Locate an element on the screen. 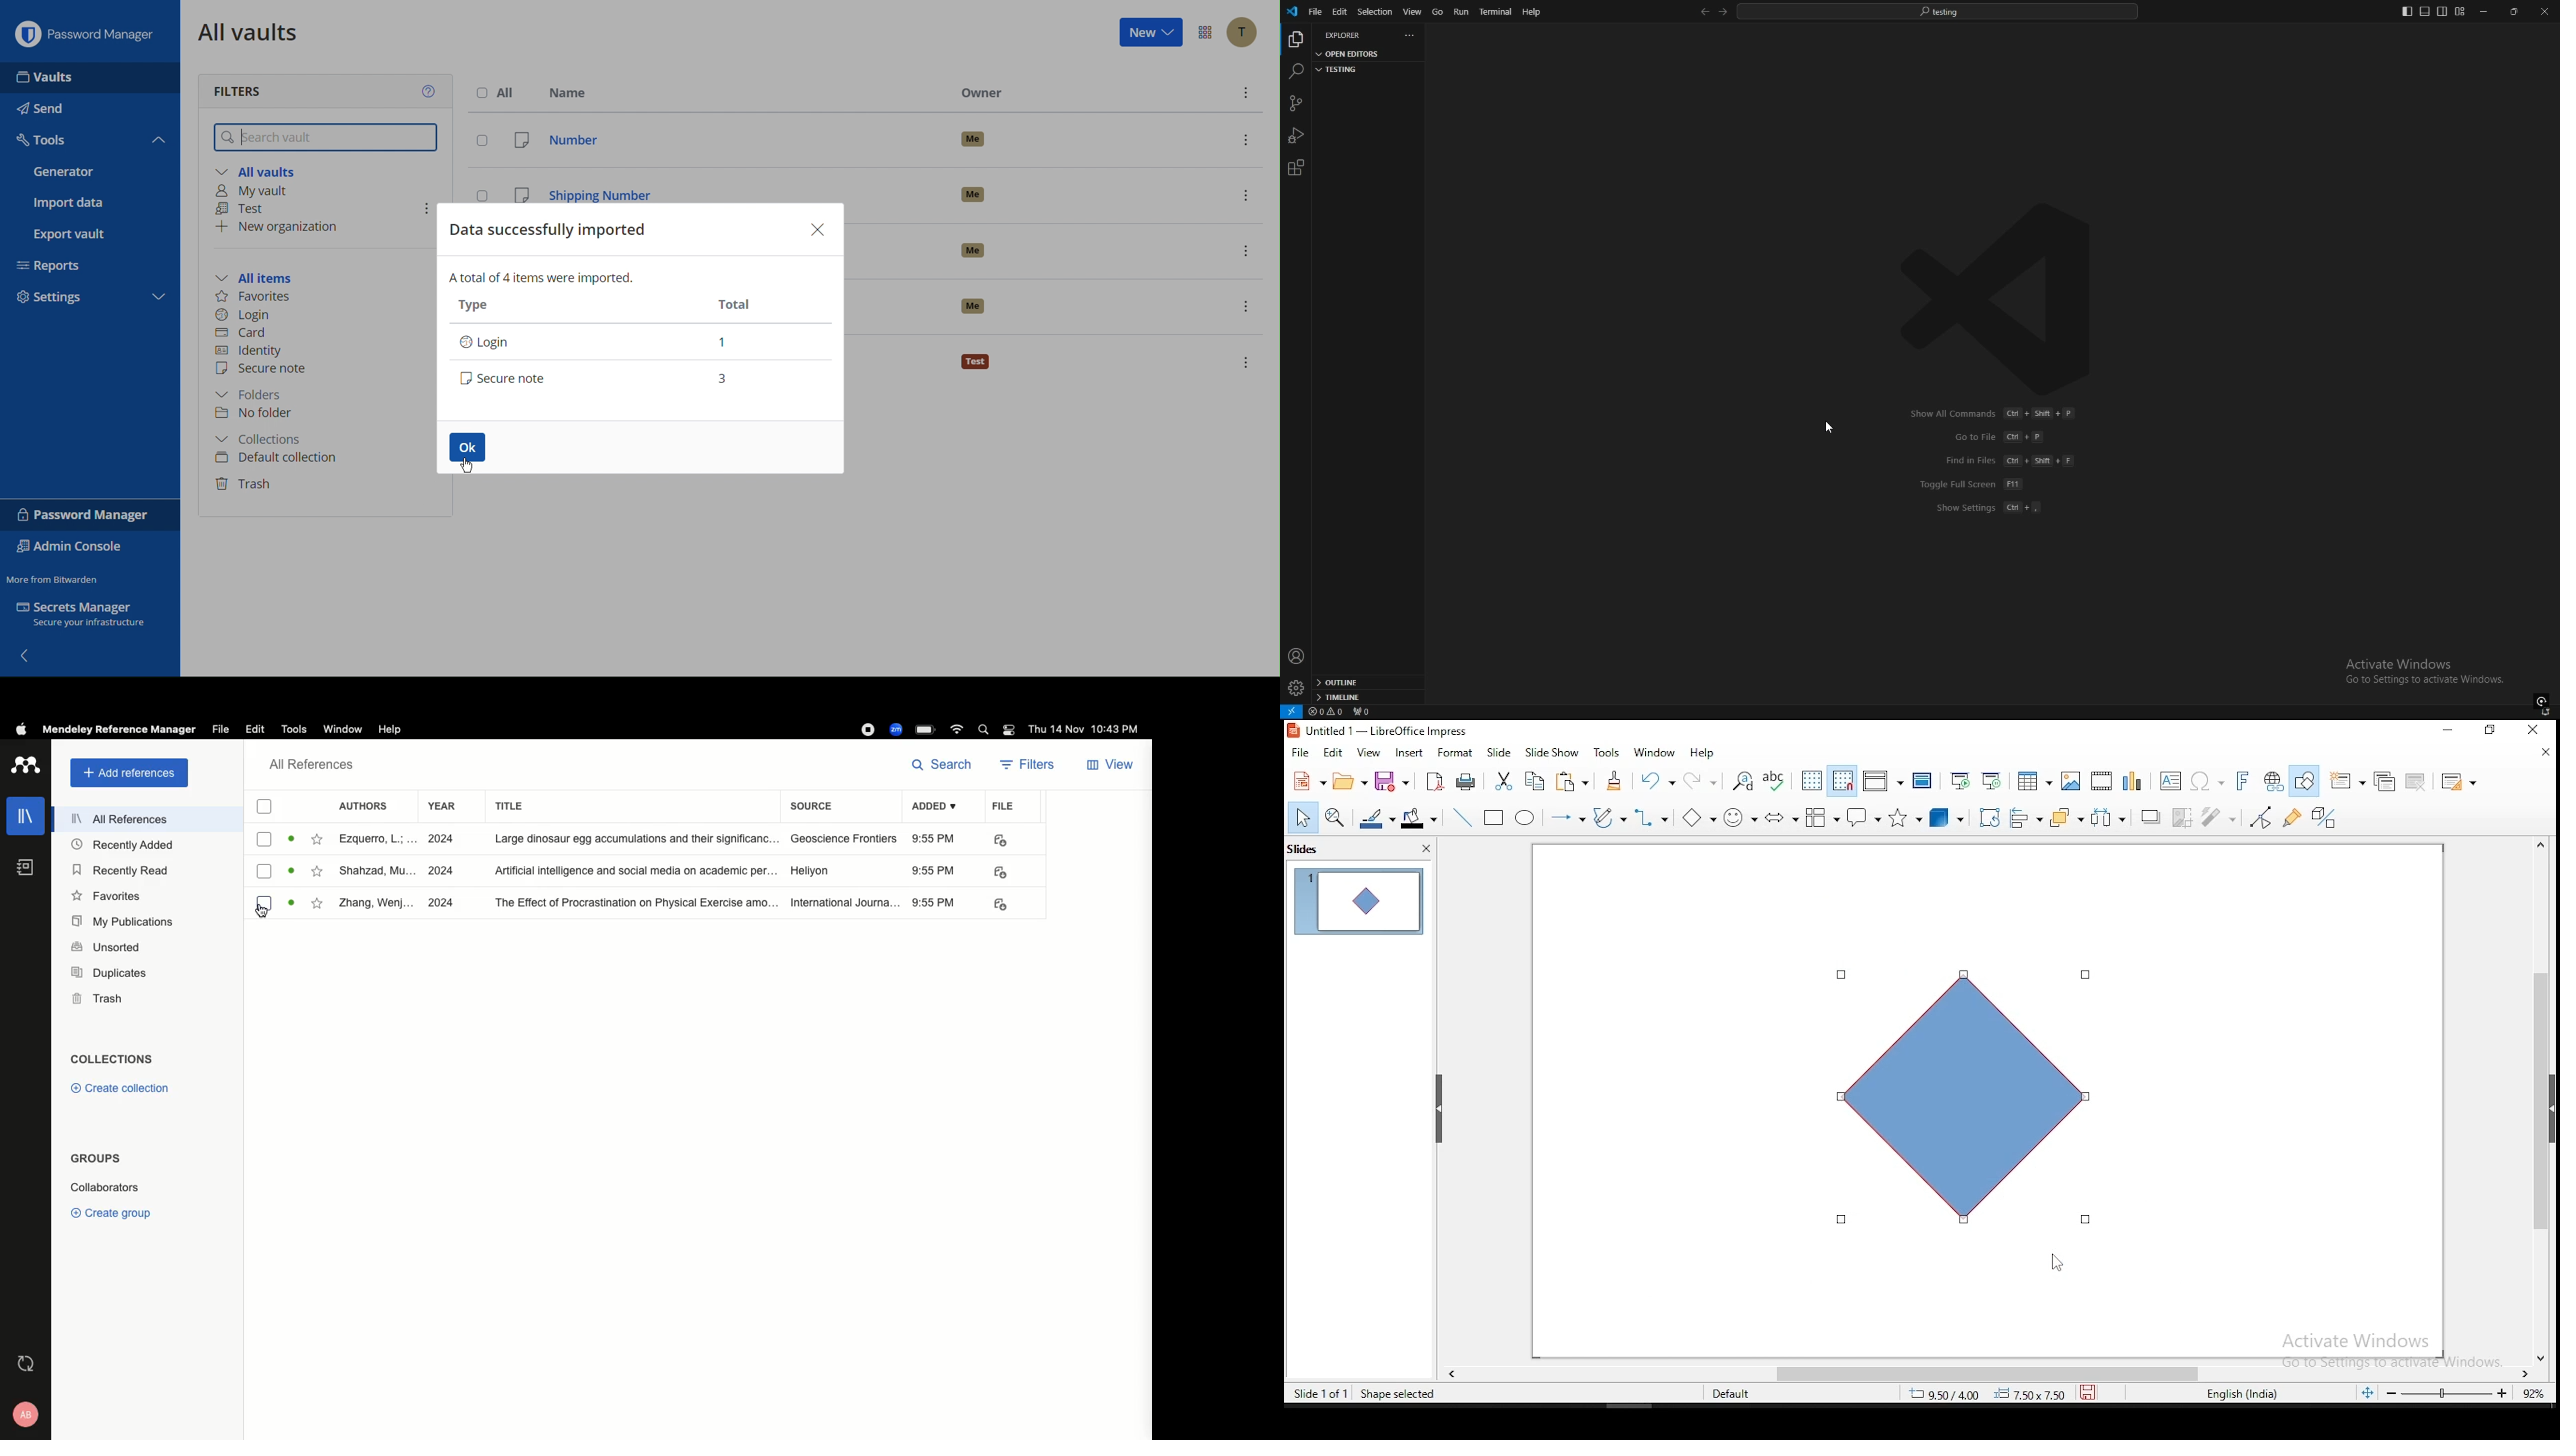 This screenshot has height=1456, width=2576. owner is located at coordinates (973, 250).